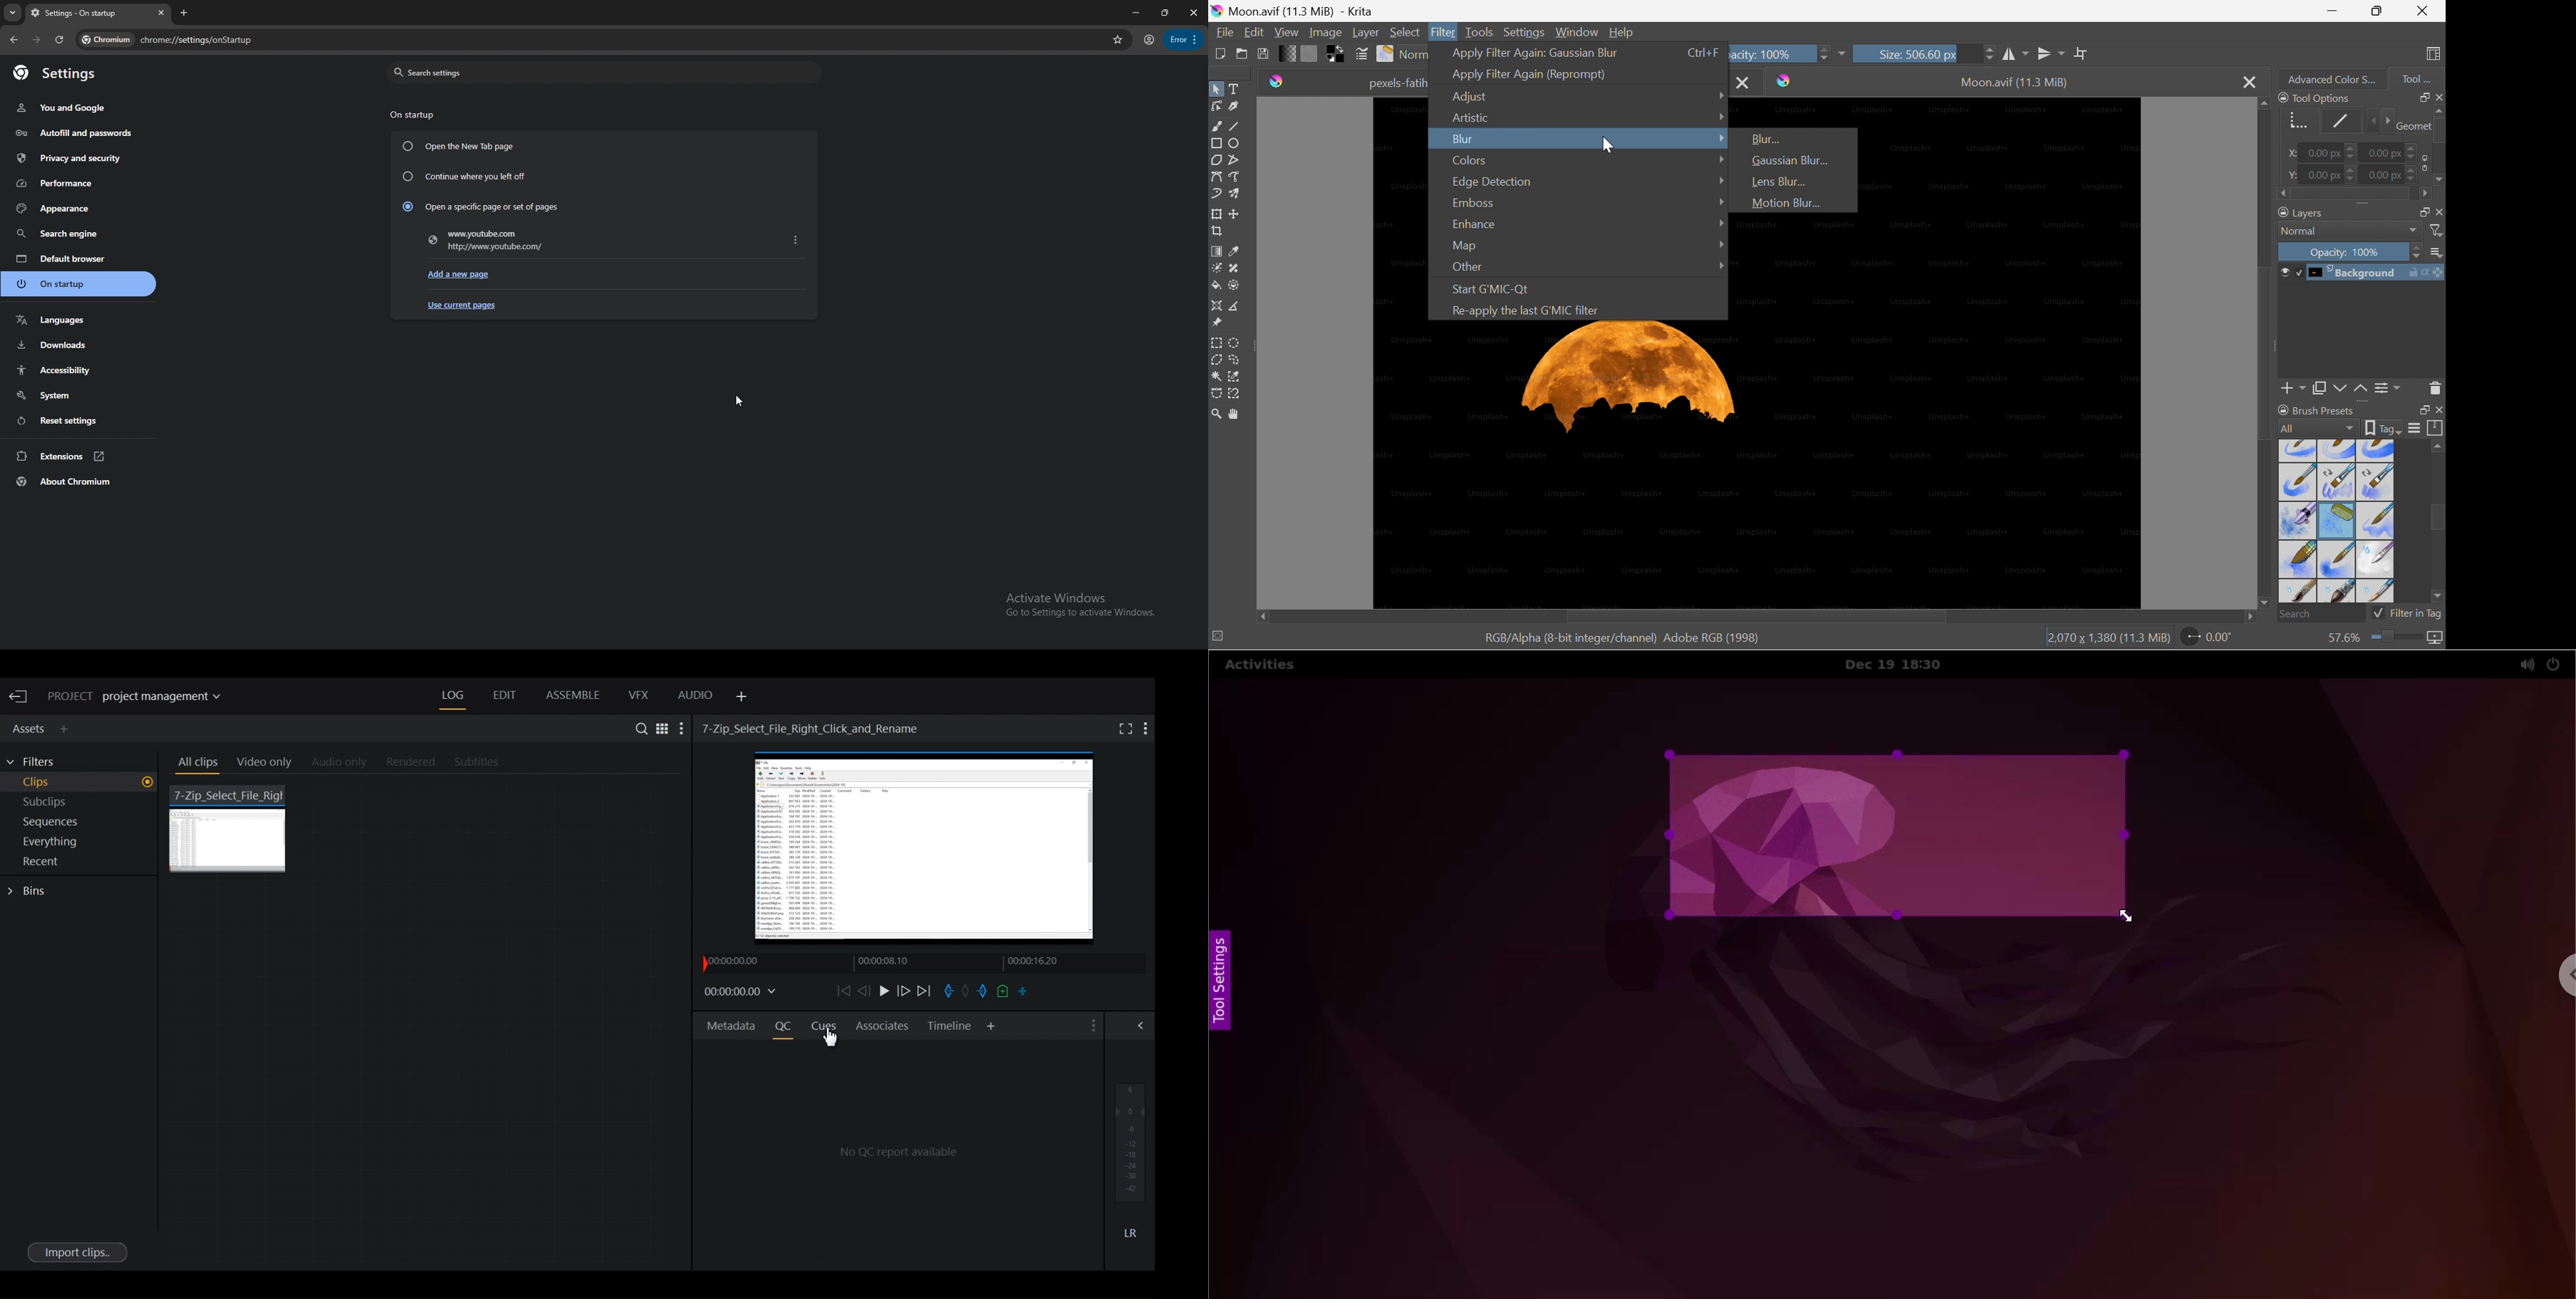 The height and width of the screenshot is (1316, 2576). Describe the element at coordinates (2412, 126) in the screenshot. I see `Geometry` at that location.